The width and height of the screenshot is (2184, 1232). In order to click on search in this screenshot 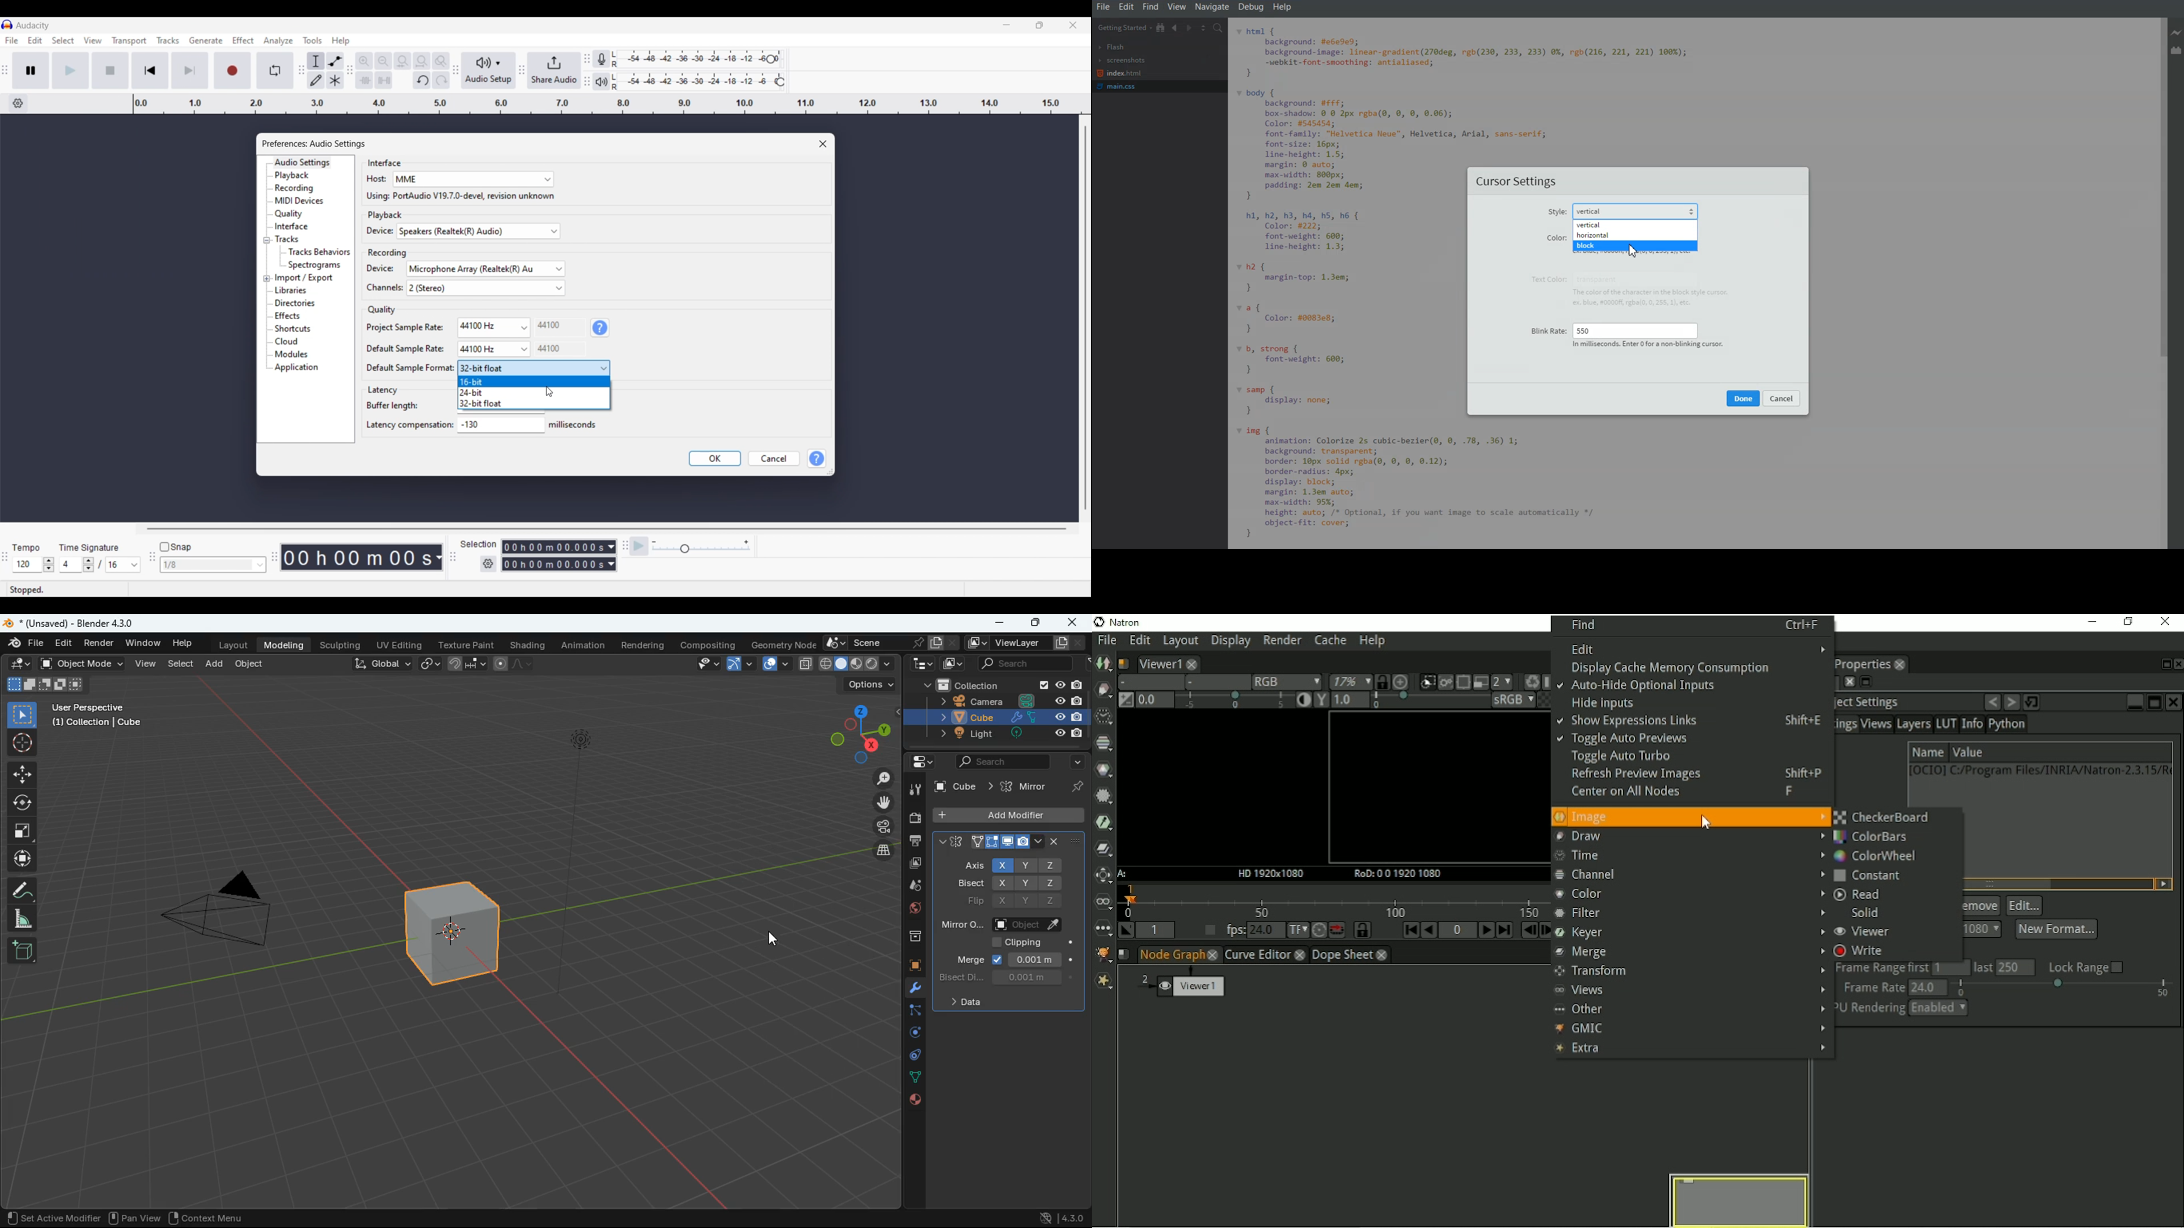, I will do `click(997, 763)`.